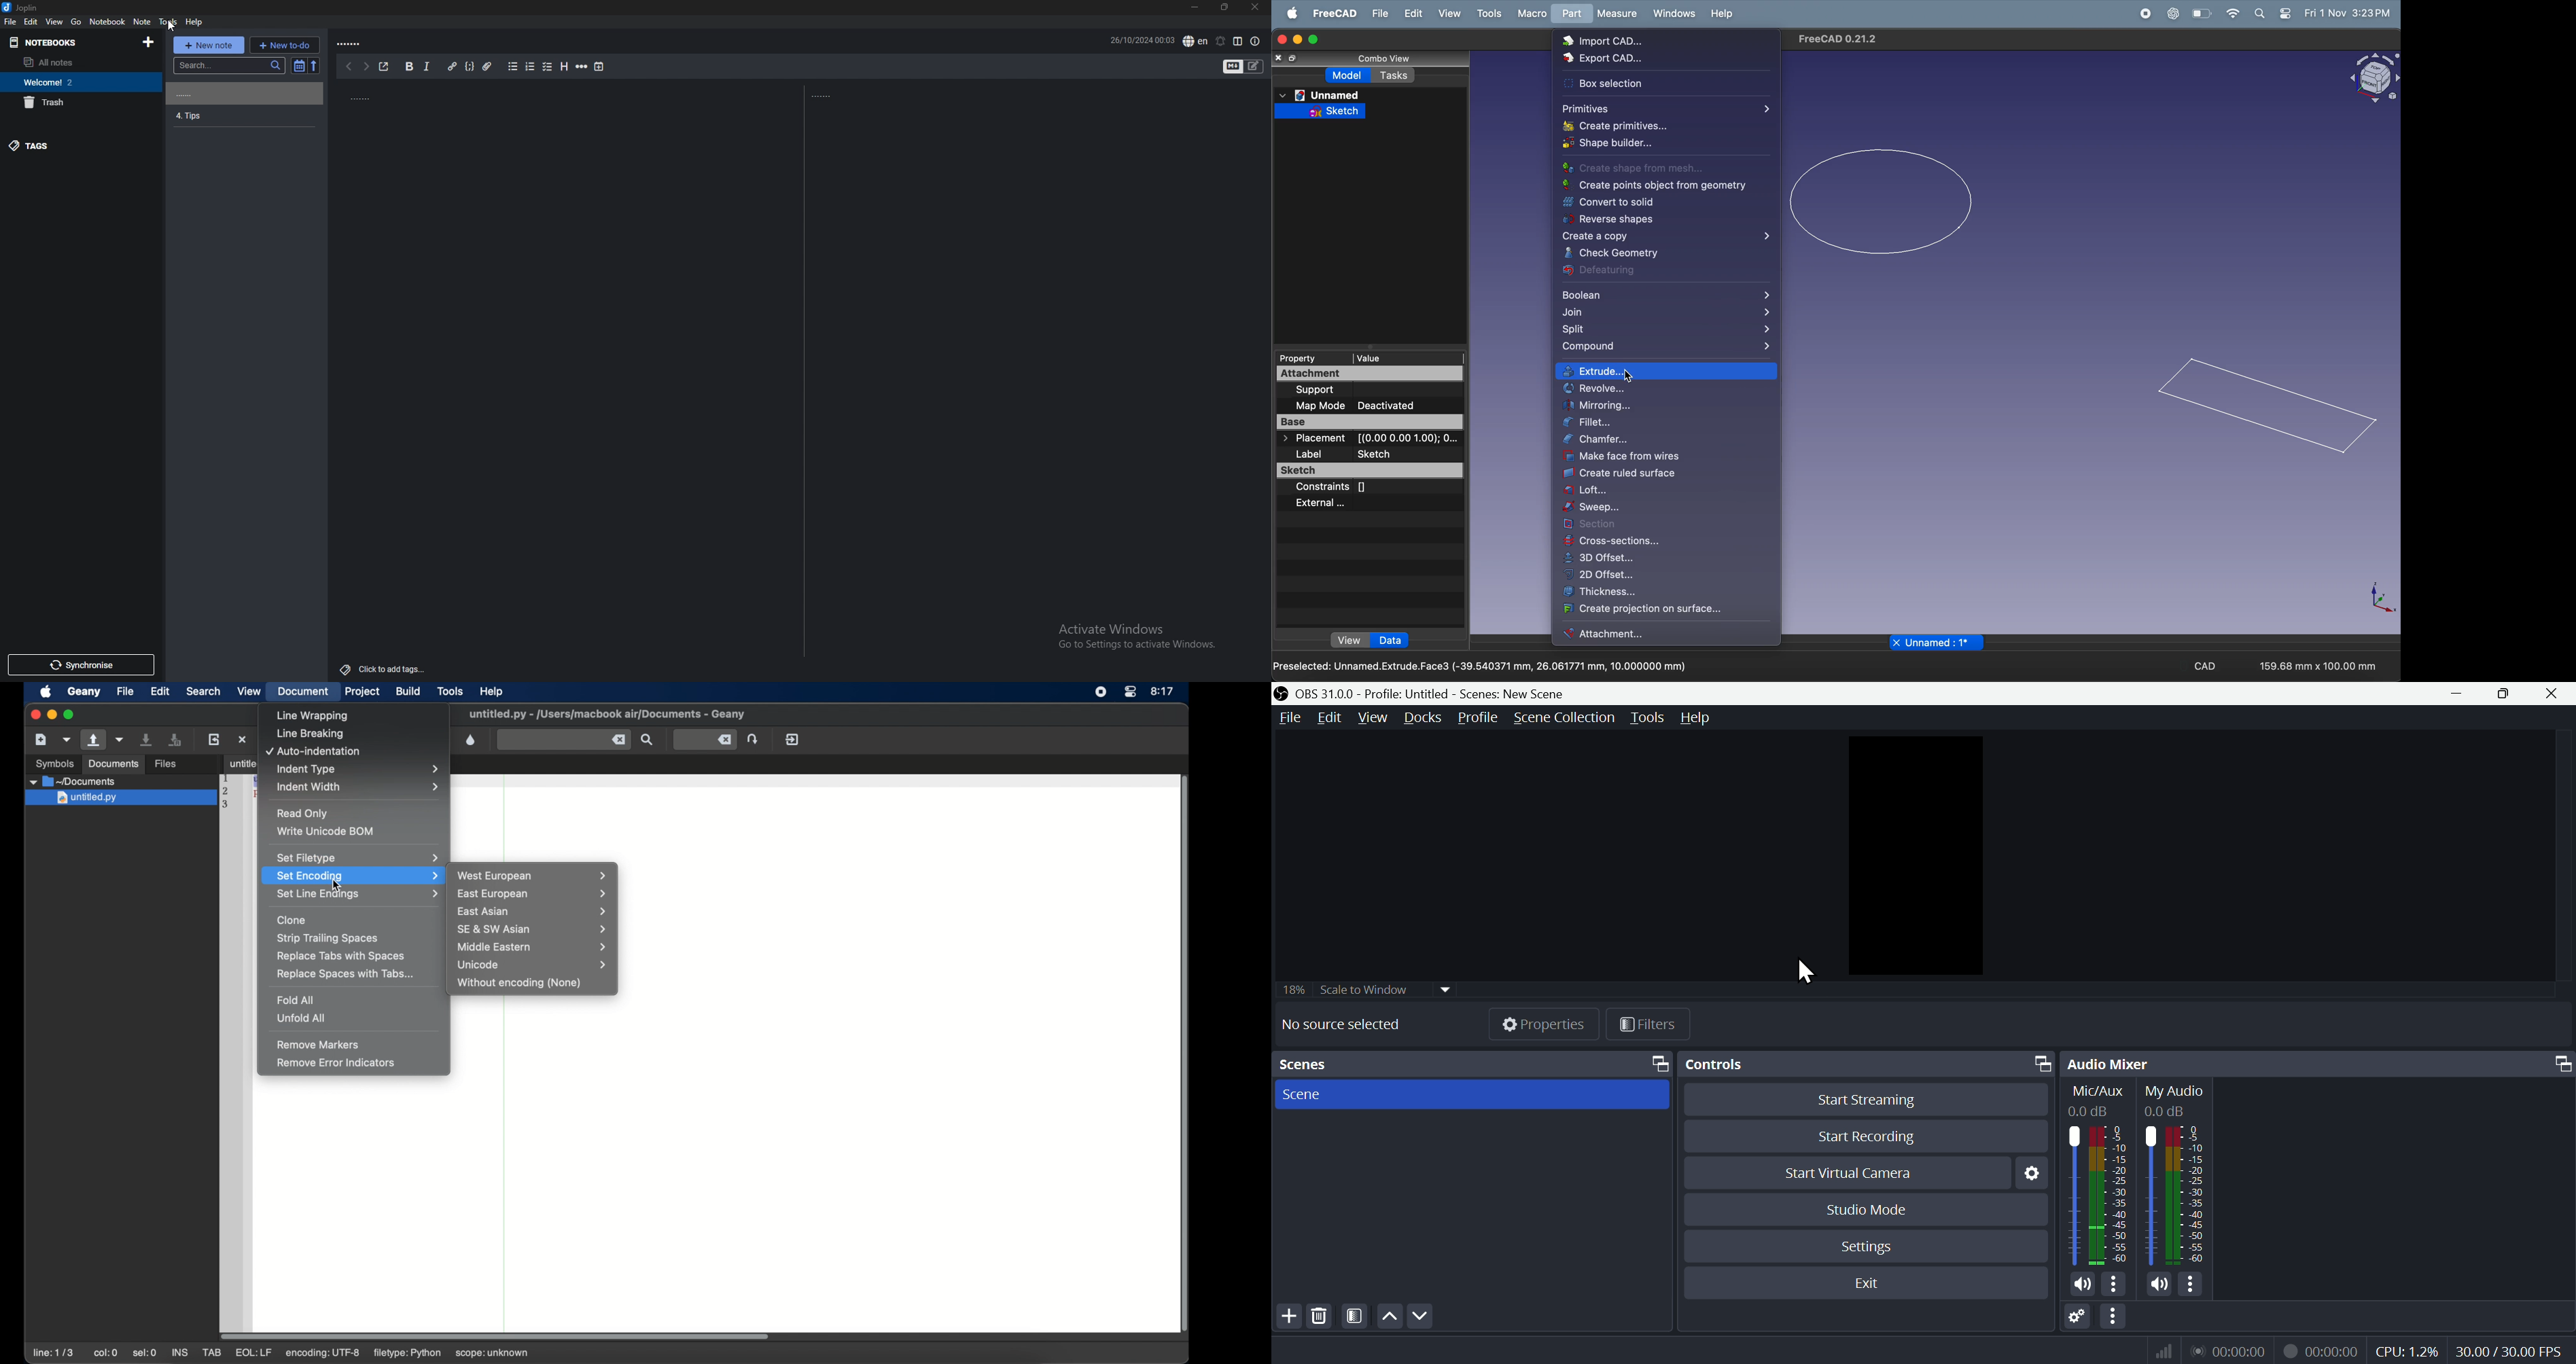 This screenshot has width=2576, height=1372. Describe the element at coordinates (359, 787) in the screenshot. I see `indent width` at that location.